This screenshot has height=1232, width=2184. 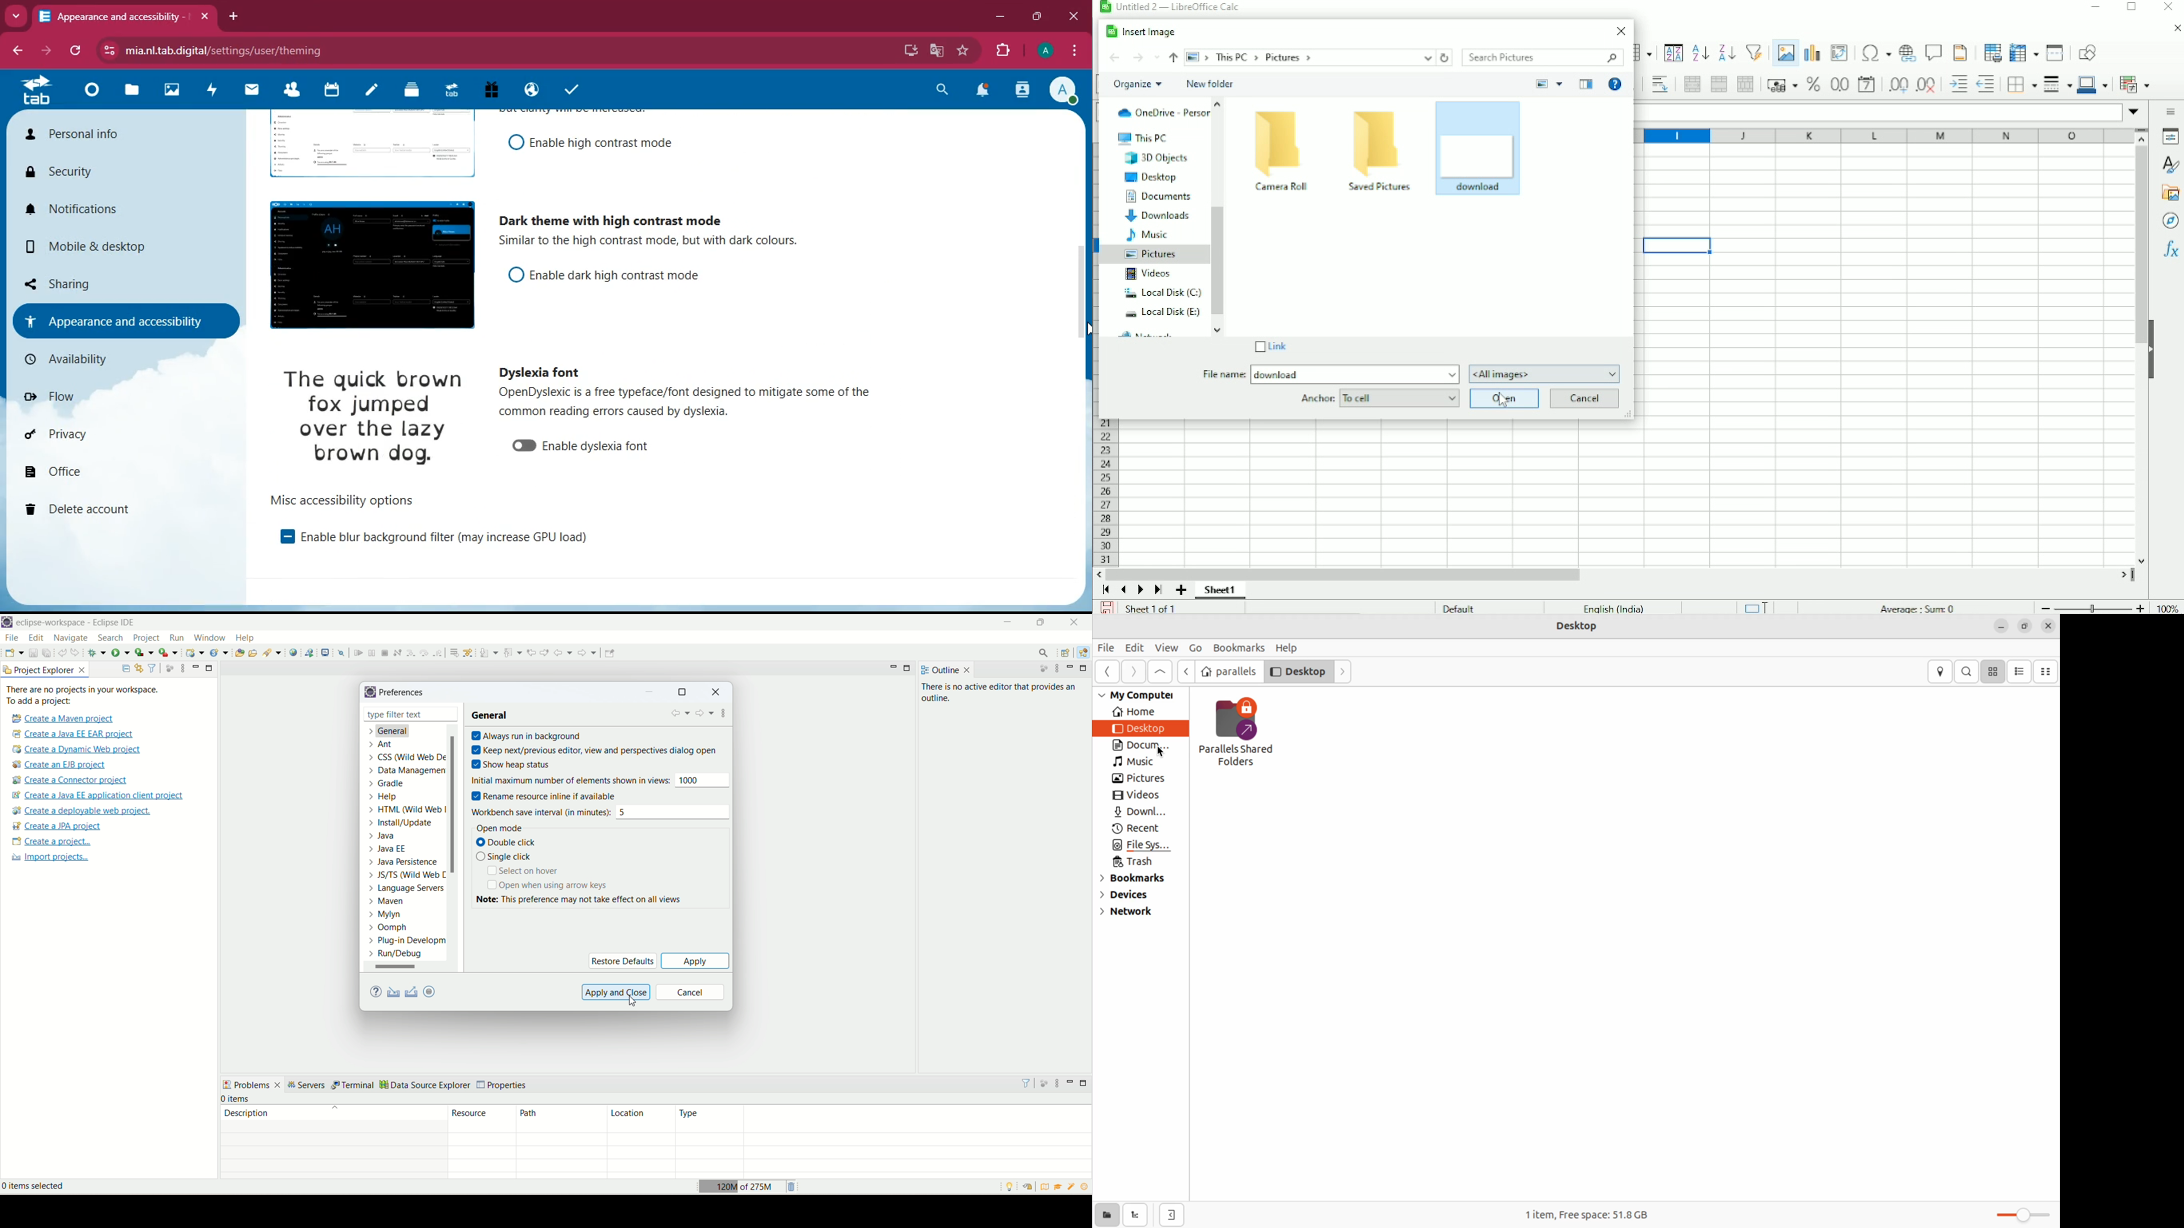 I want to click on layers, so click(x=417, y=93).